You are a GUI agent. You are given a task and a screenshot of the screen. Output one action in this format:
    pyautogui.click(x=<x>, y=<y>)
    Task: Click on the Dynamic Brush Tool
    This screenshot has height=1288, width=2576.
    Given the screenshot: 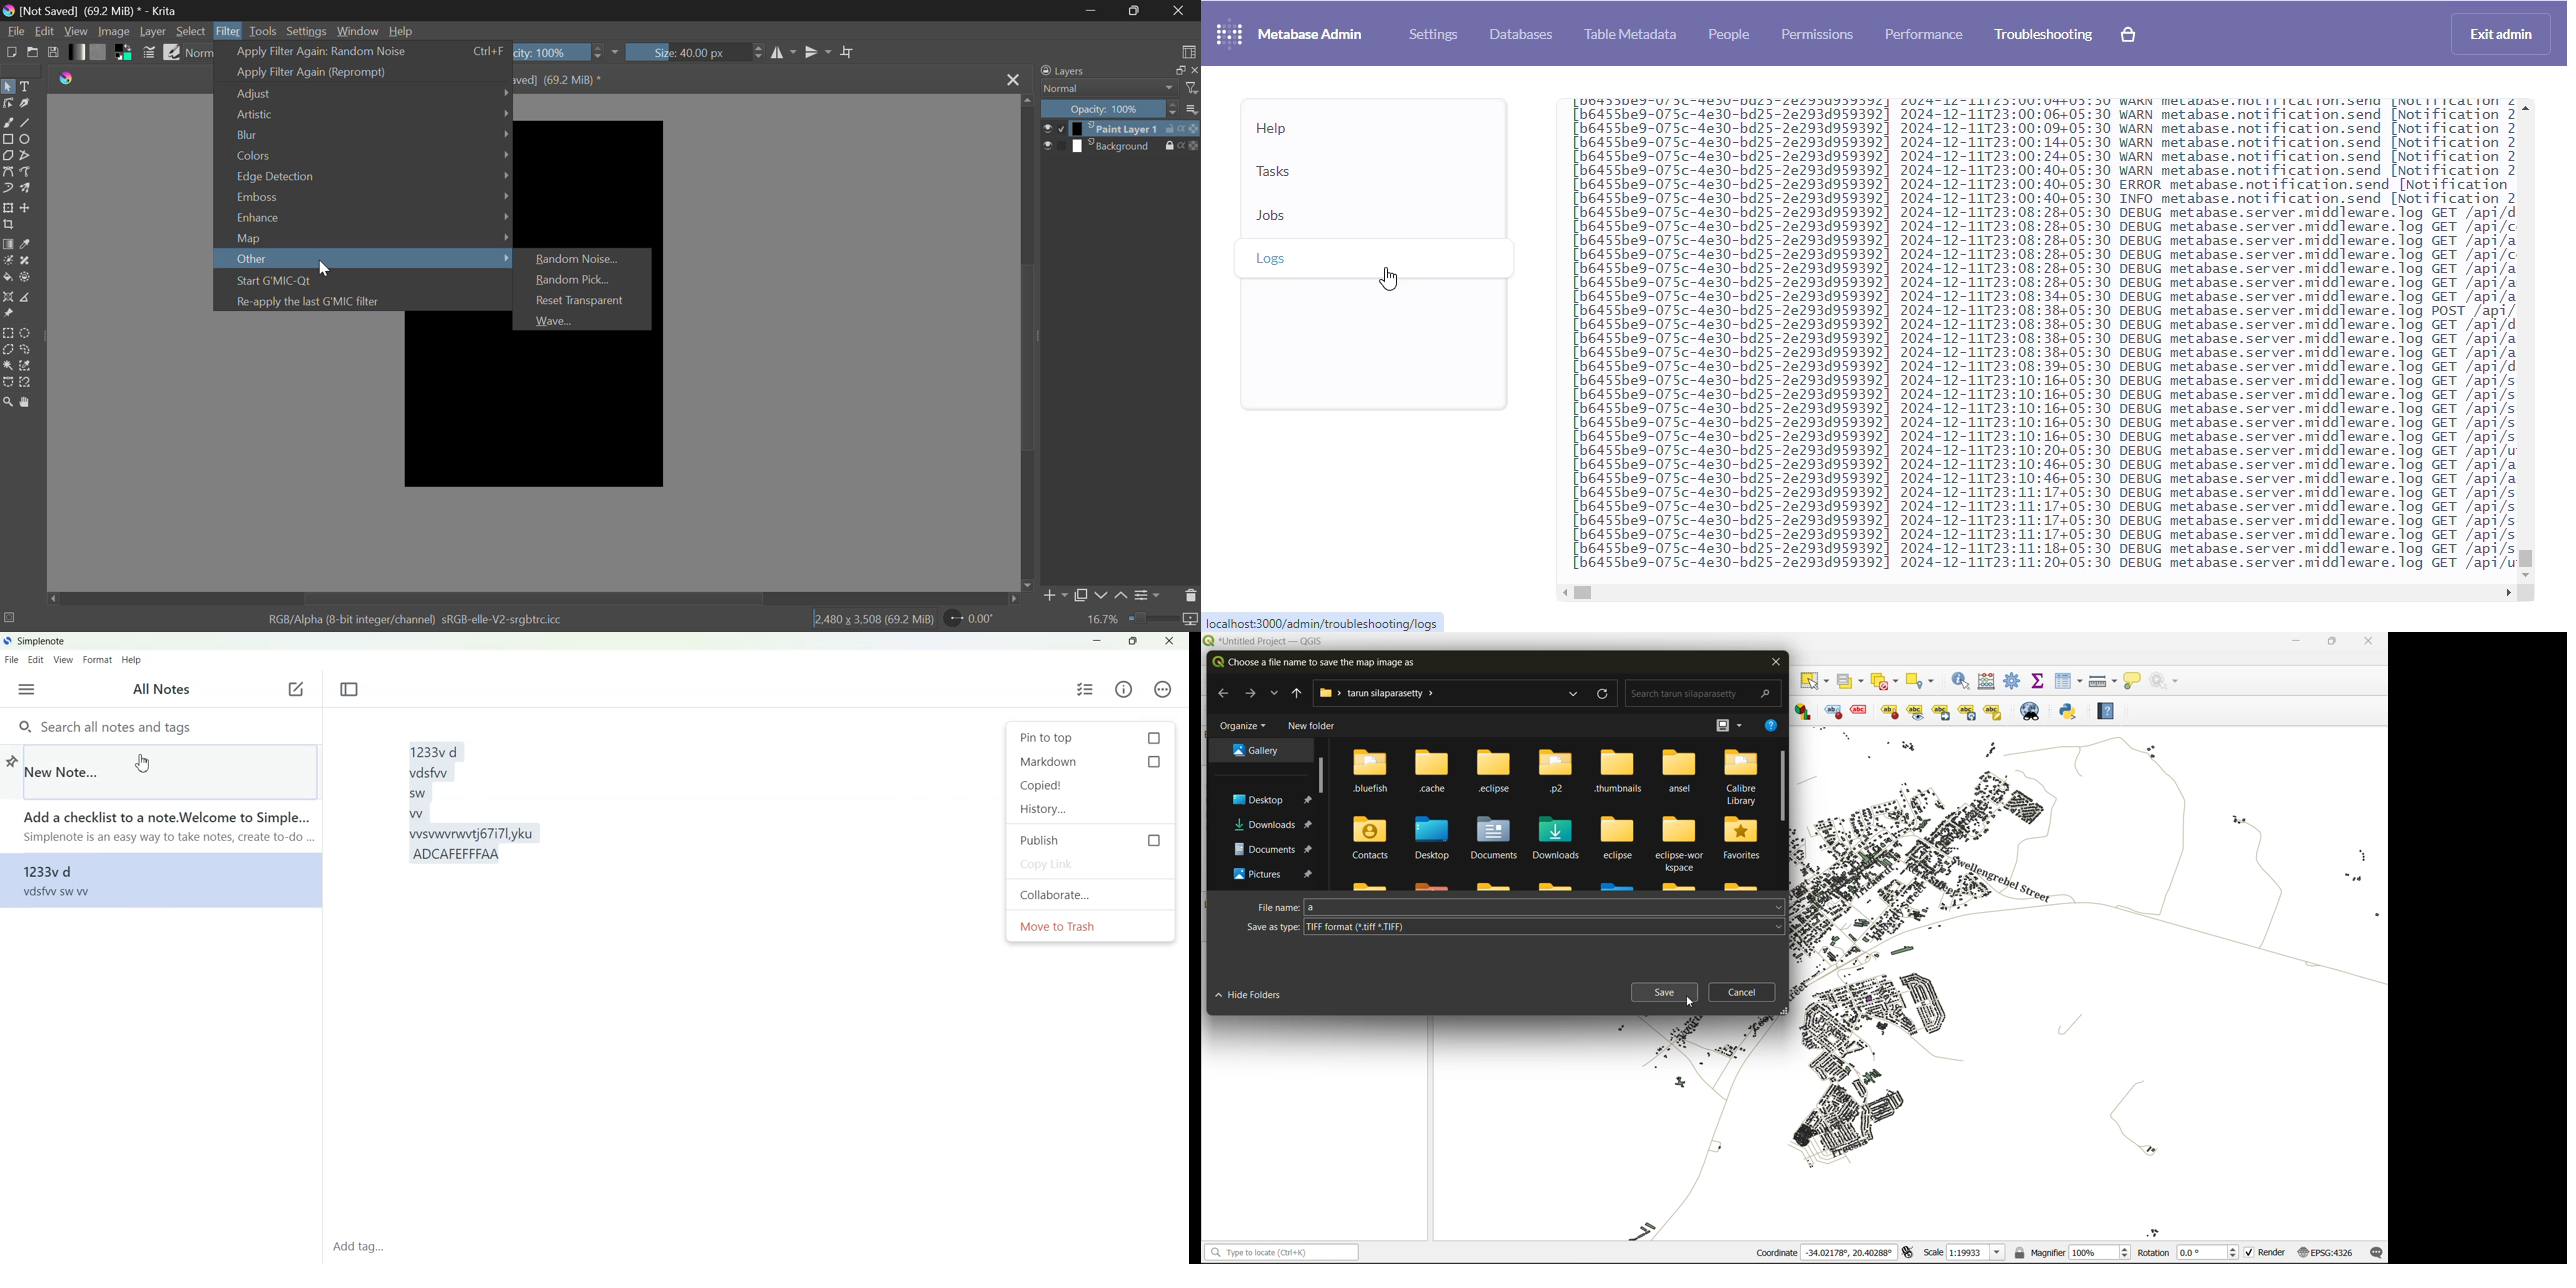 What is the action you would take?
    pyautogui.click(x=8, y=189)
    